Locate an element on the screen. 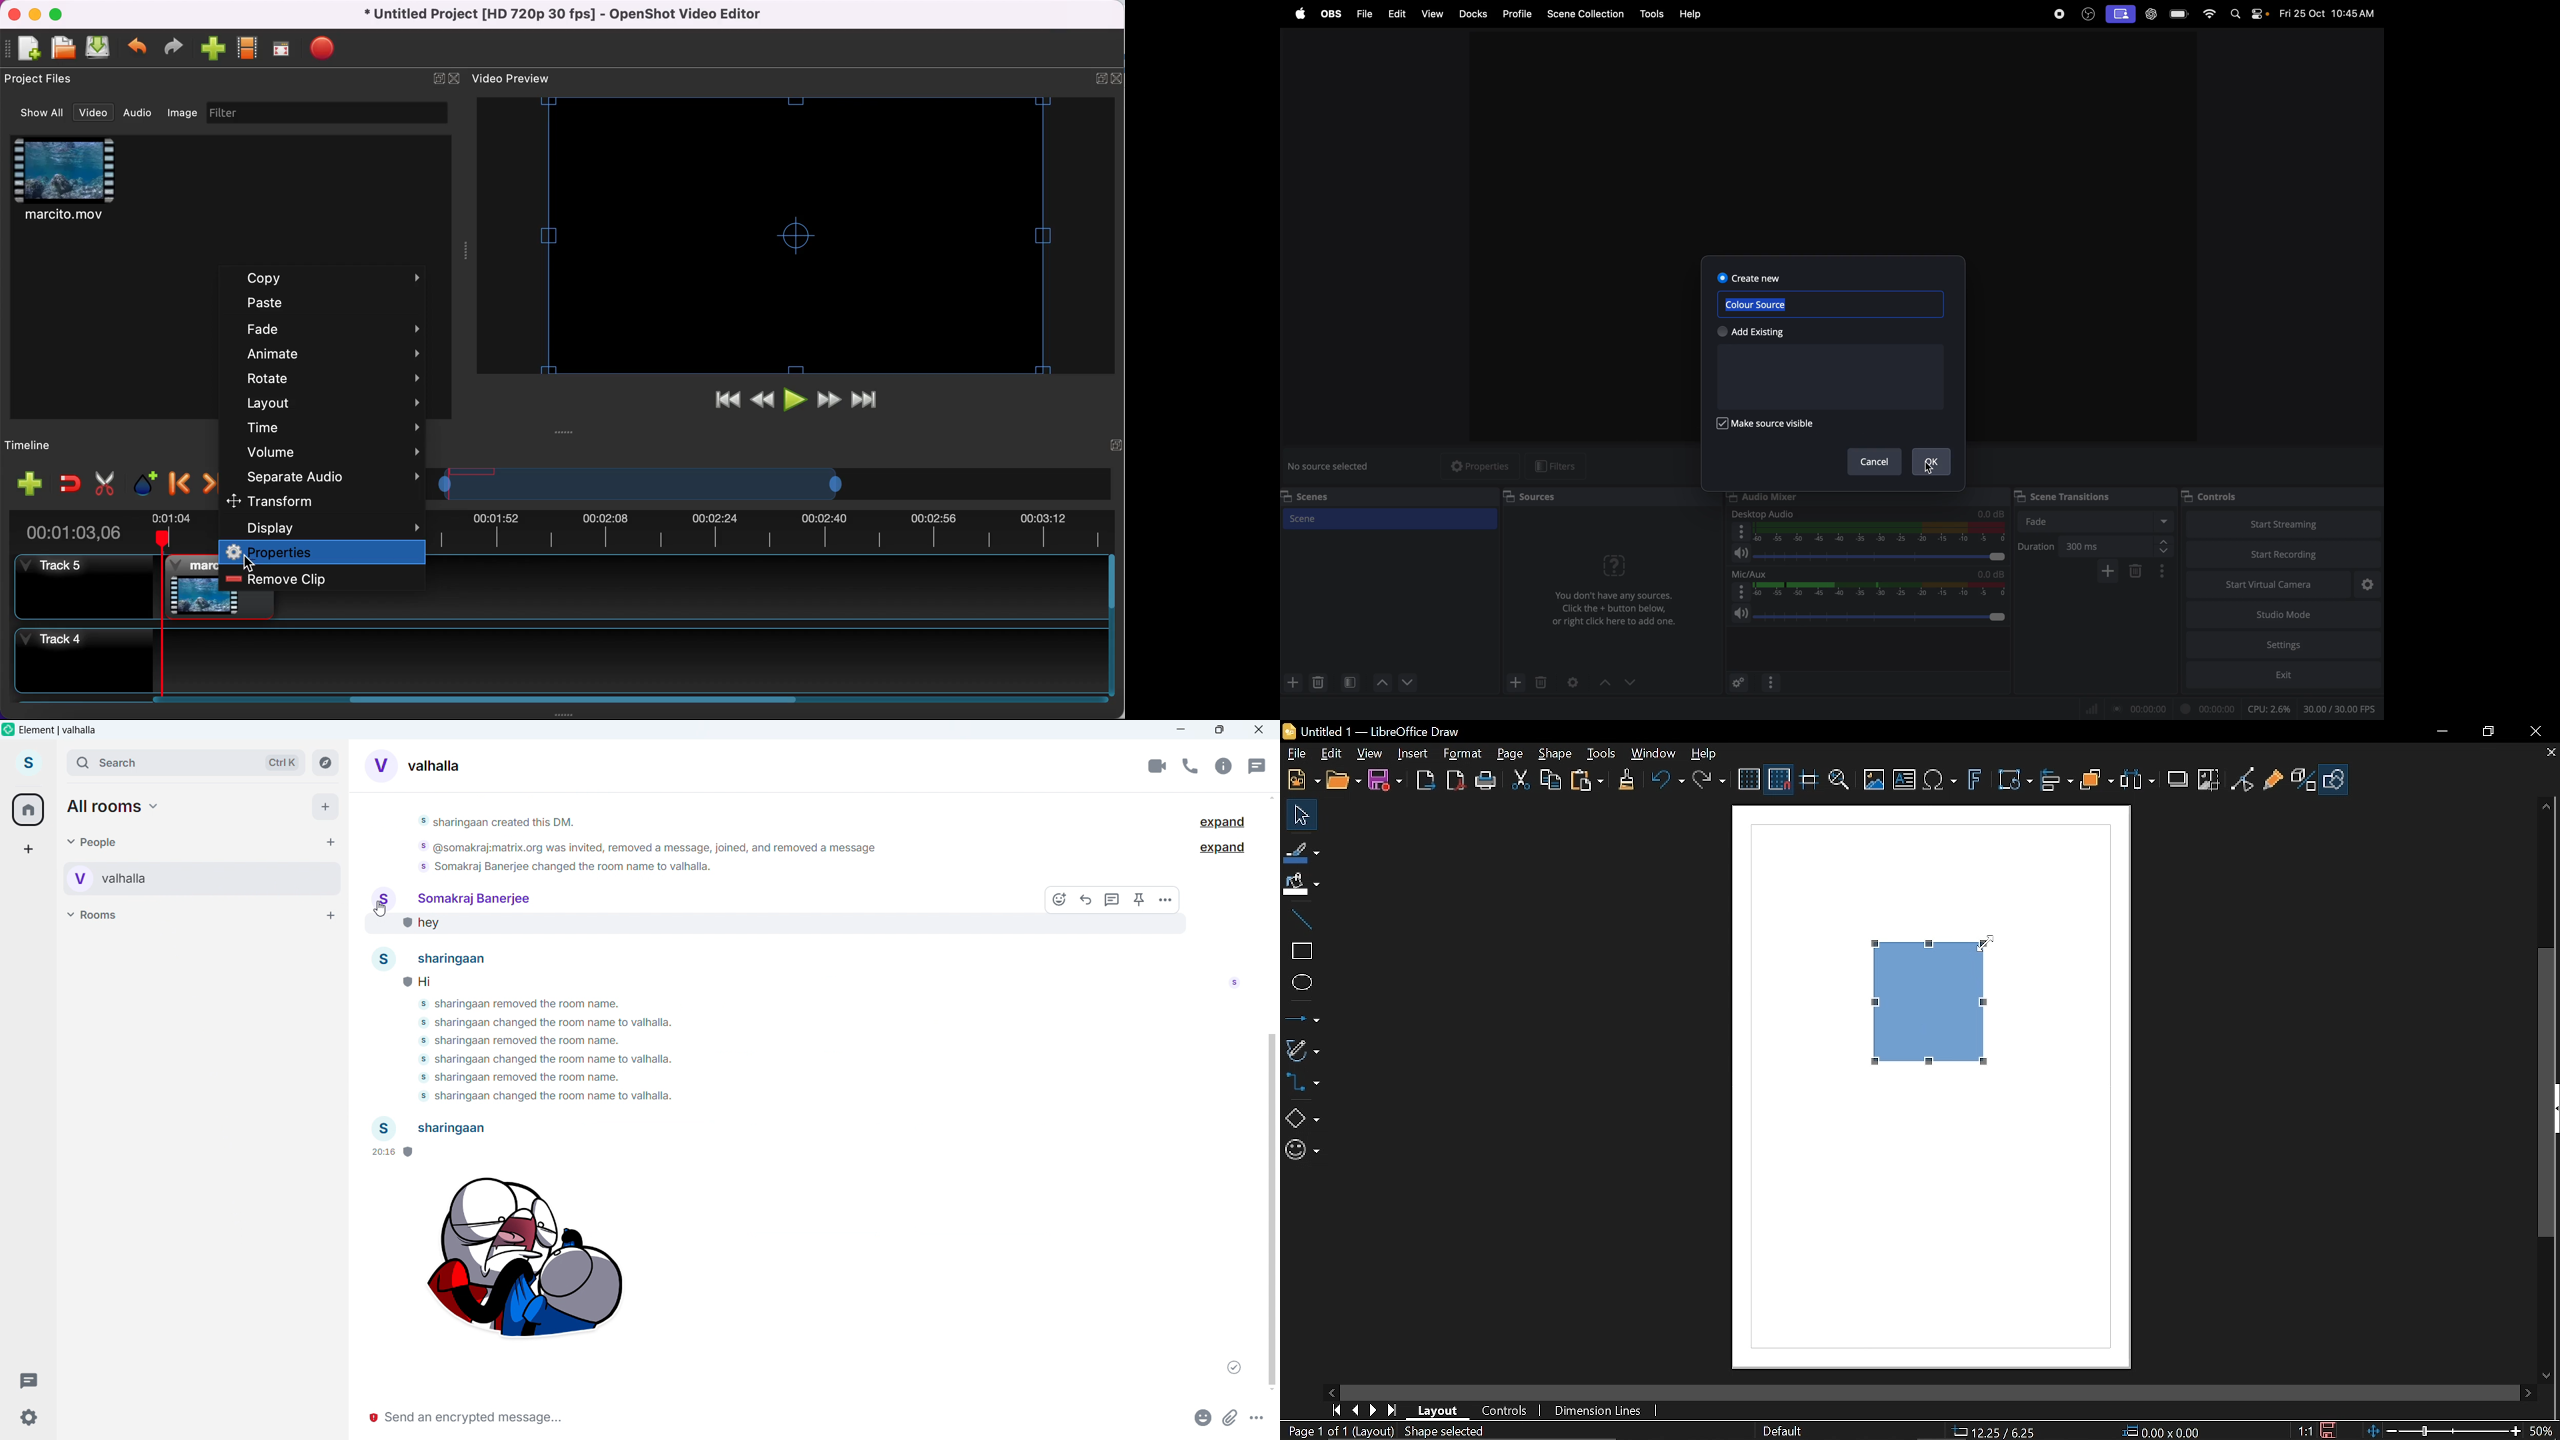 Image resolution: width=2576 pixels, height=1456 pixels. drop down is located at coordinates (1637, 682).